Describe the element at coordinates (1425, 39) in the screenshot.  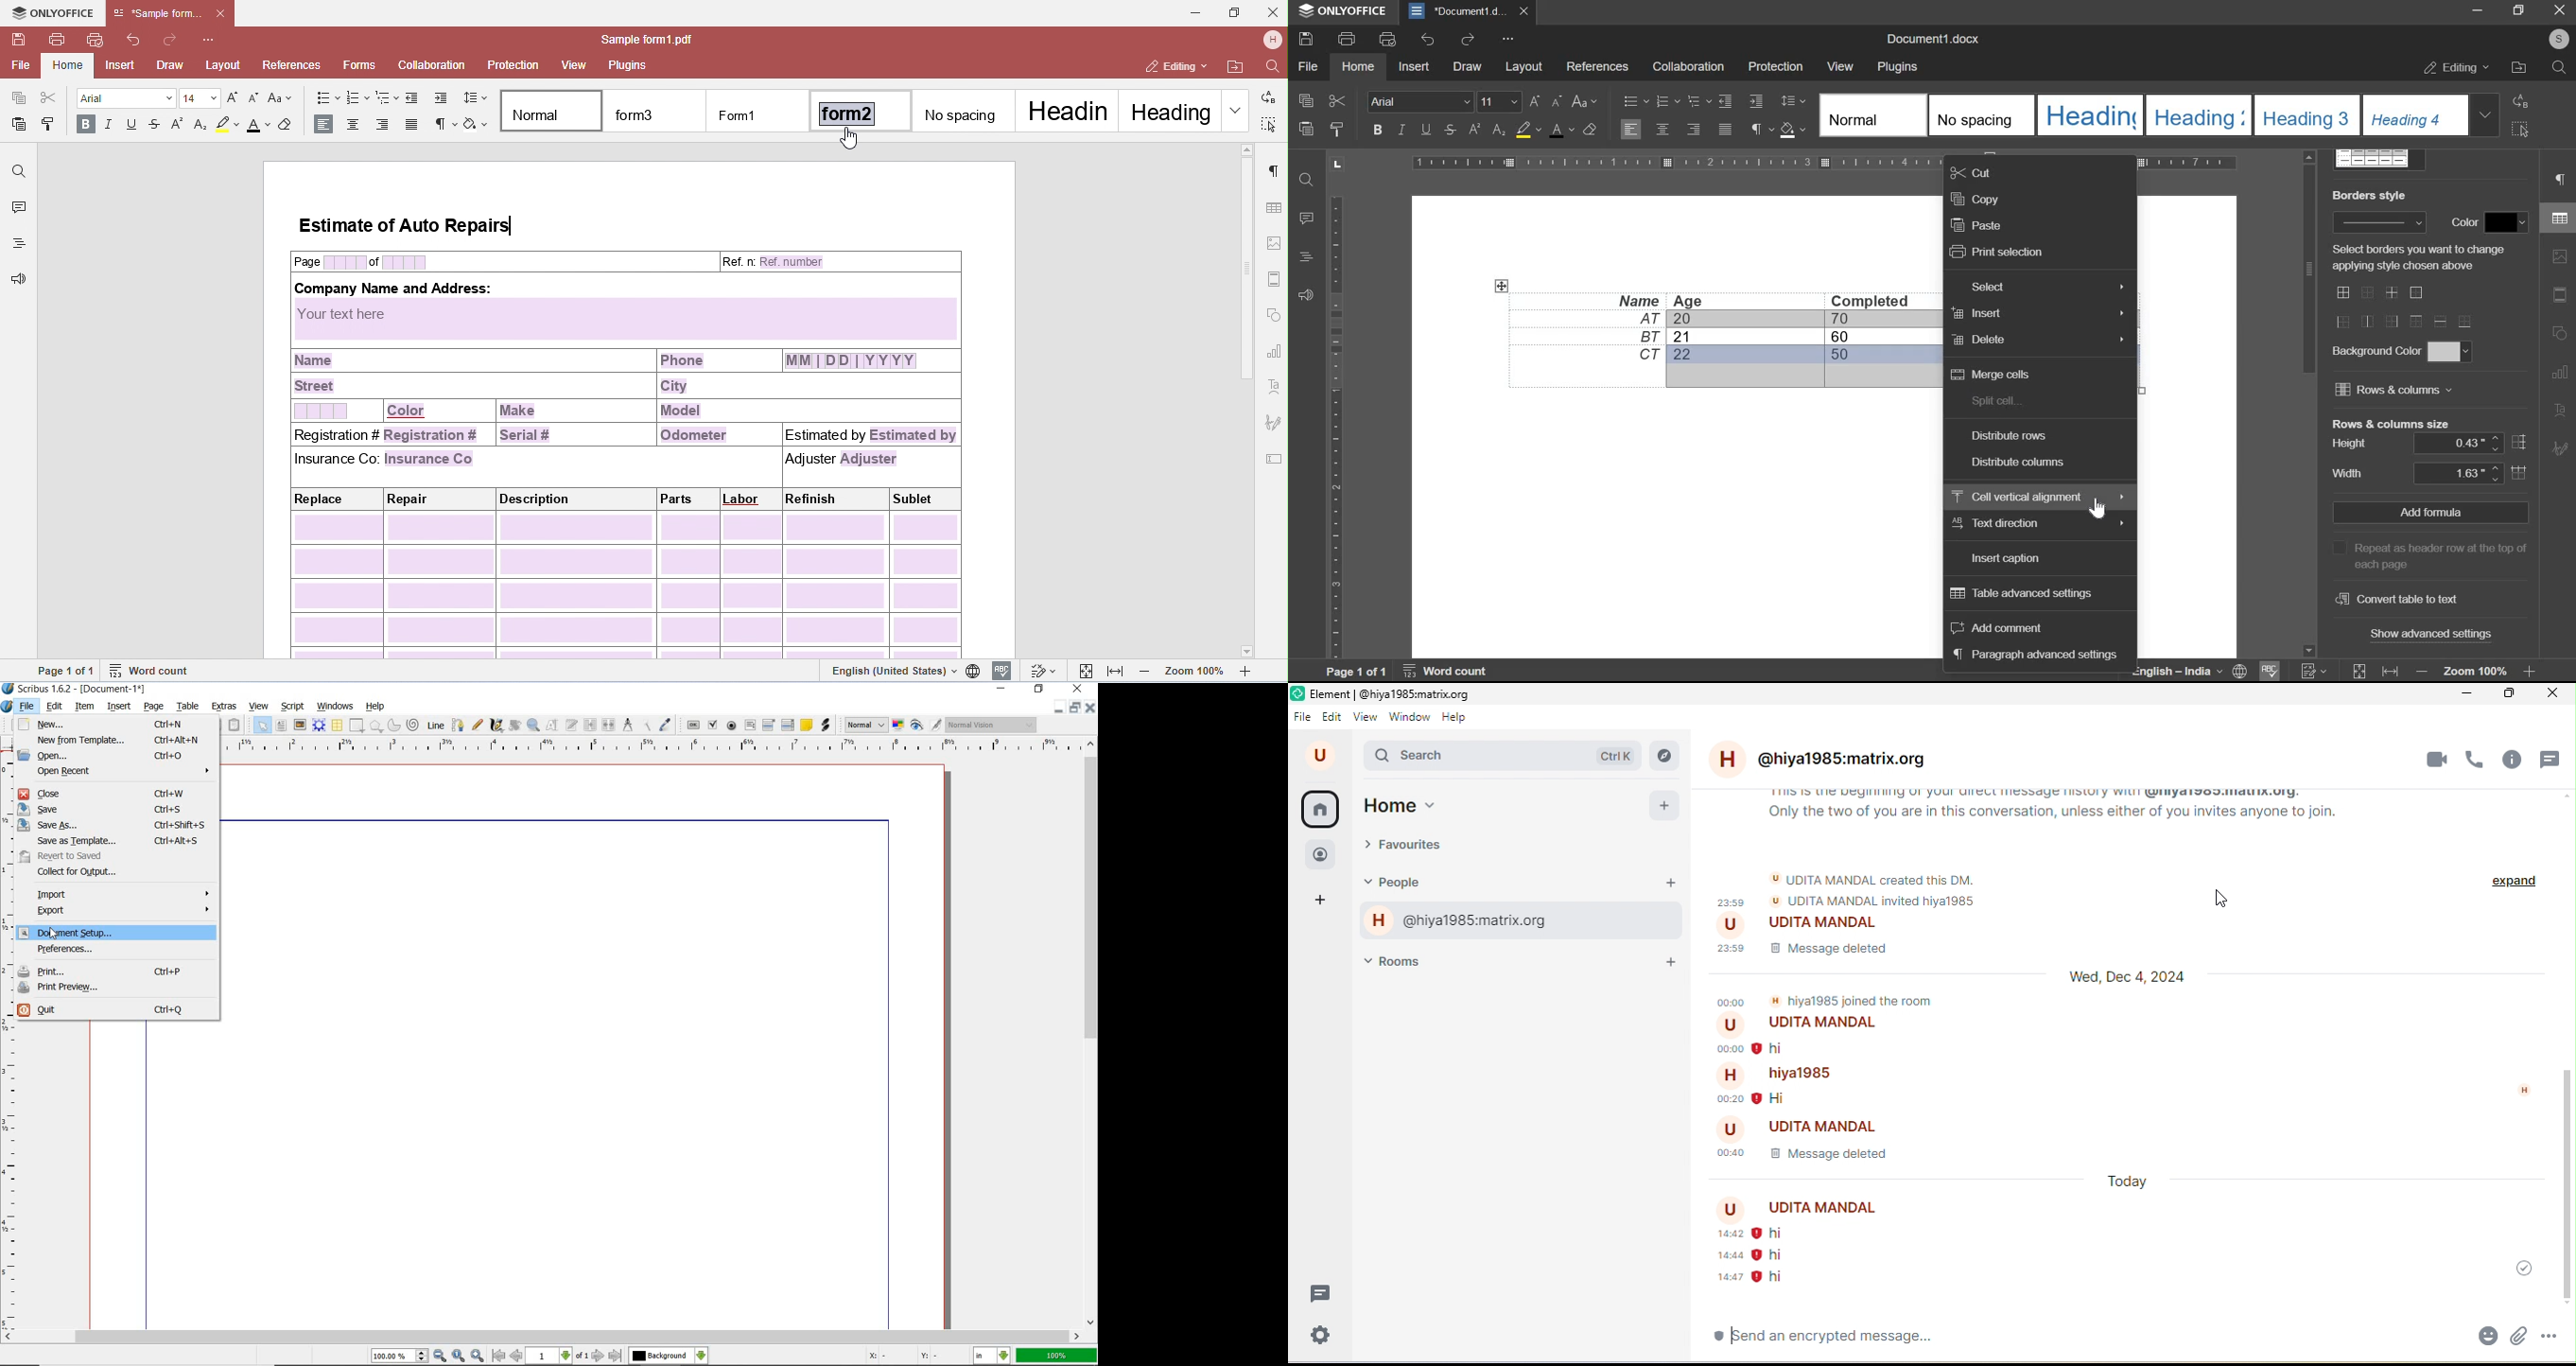
I see `undo` at that location.